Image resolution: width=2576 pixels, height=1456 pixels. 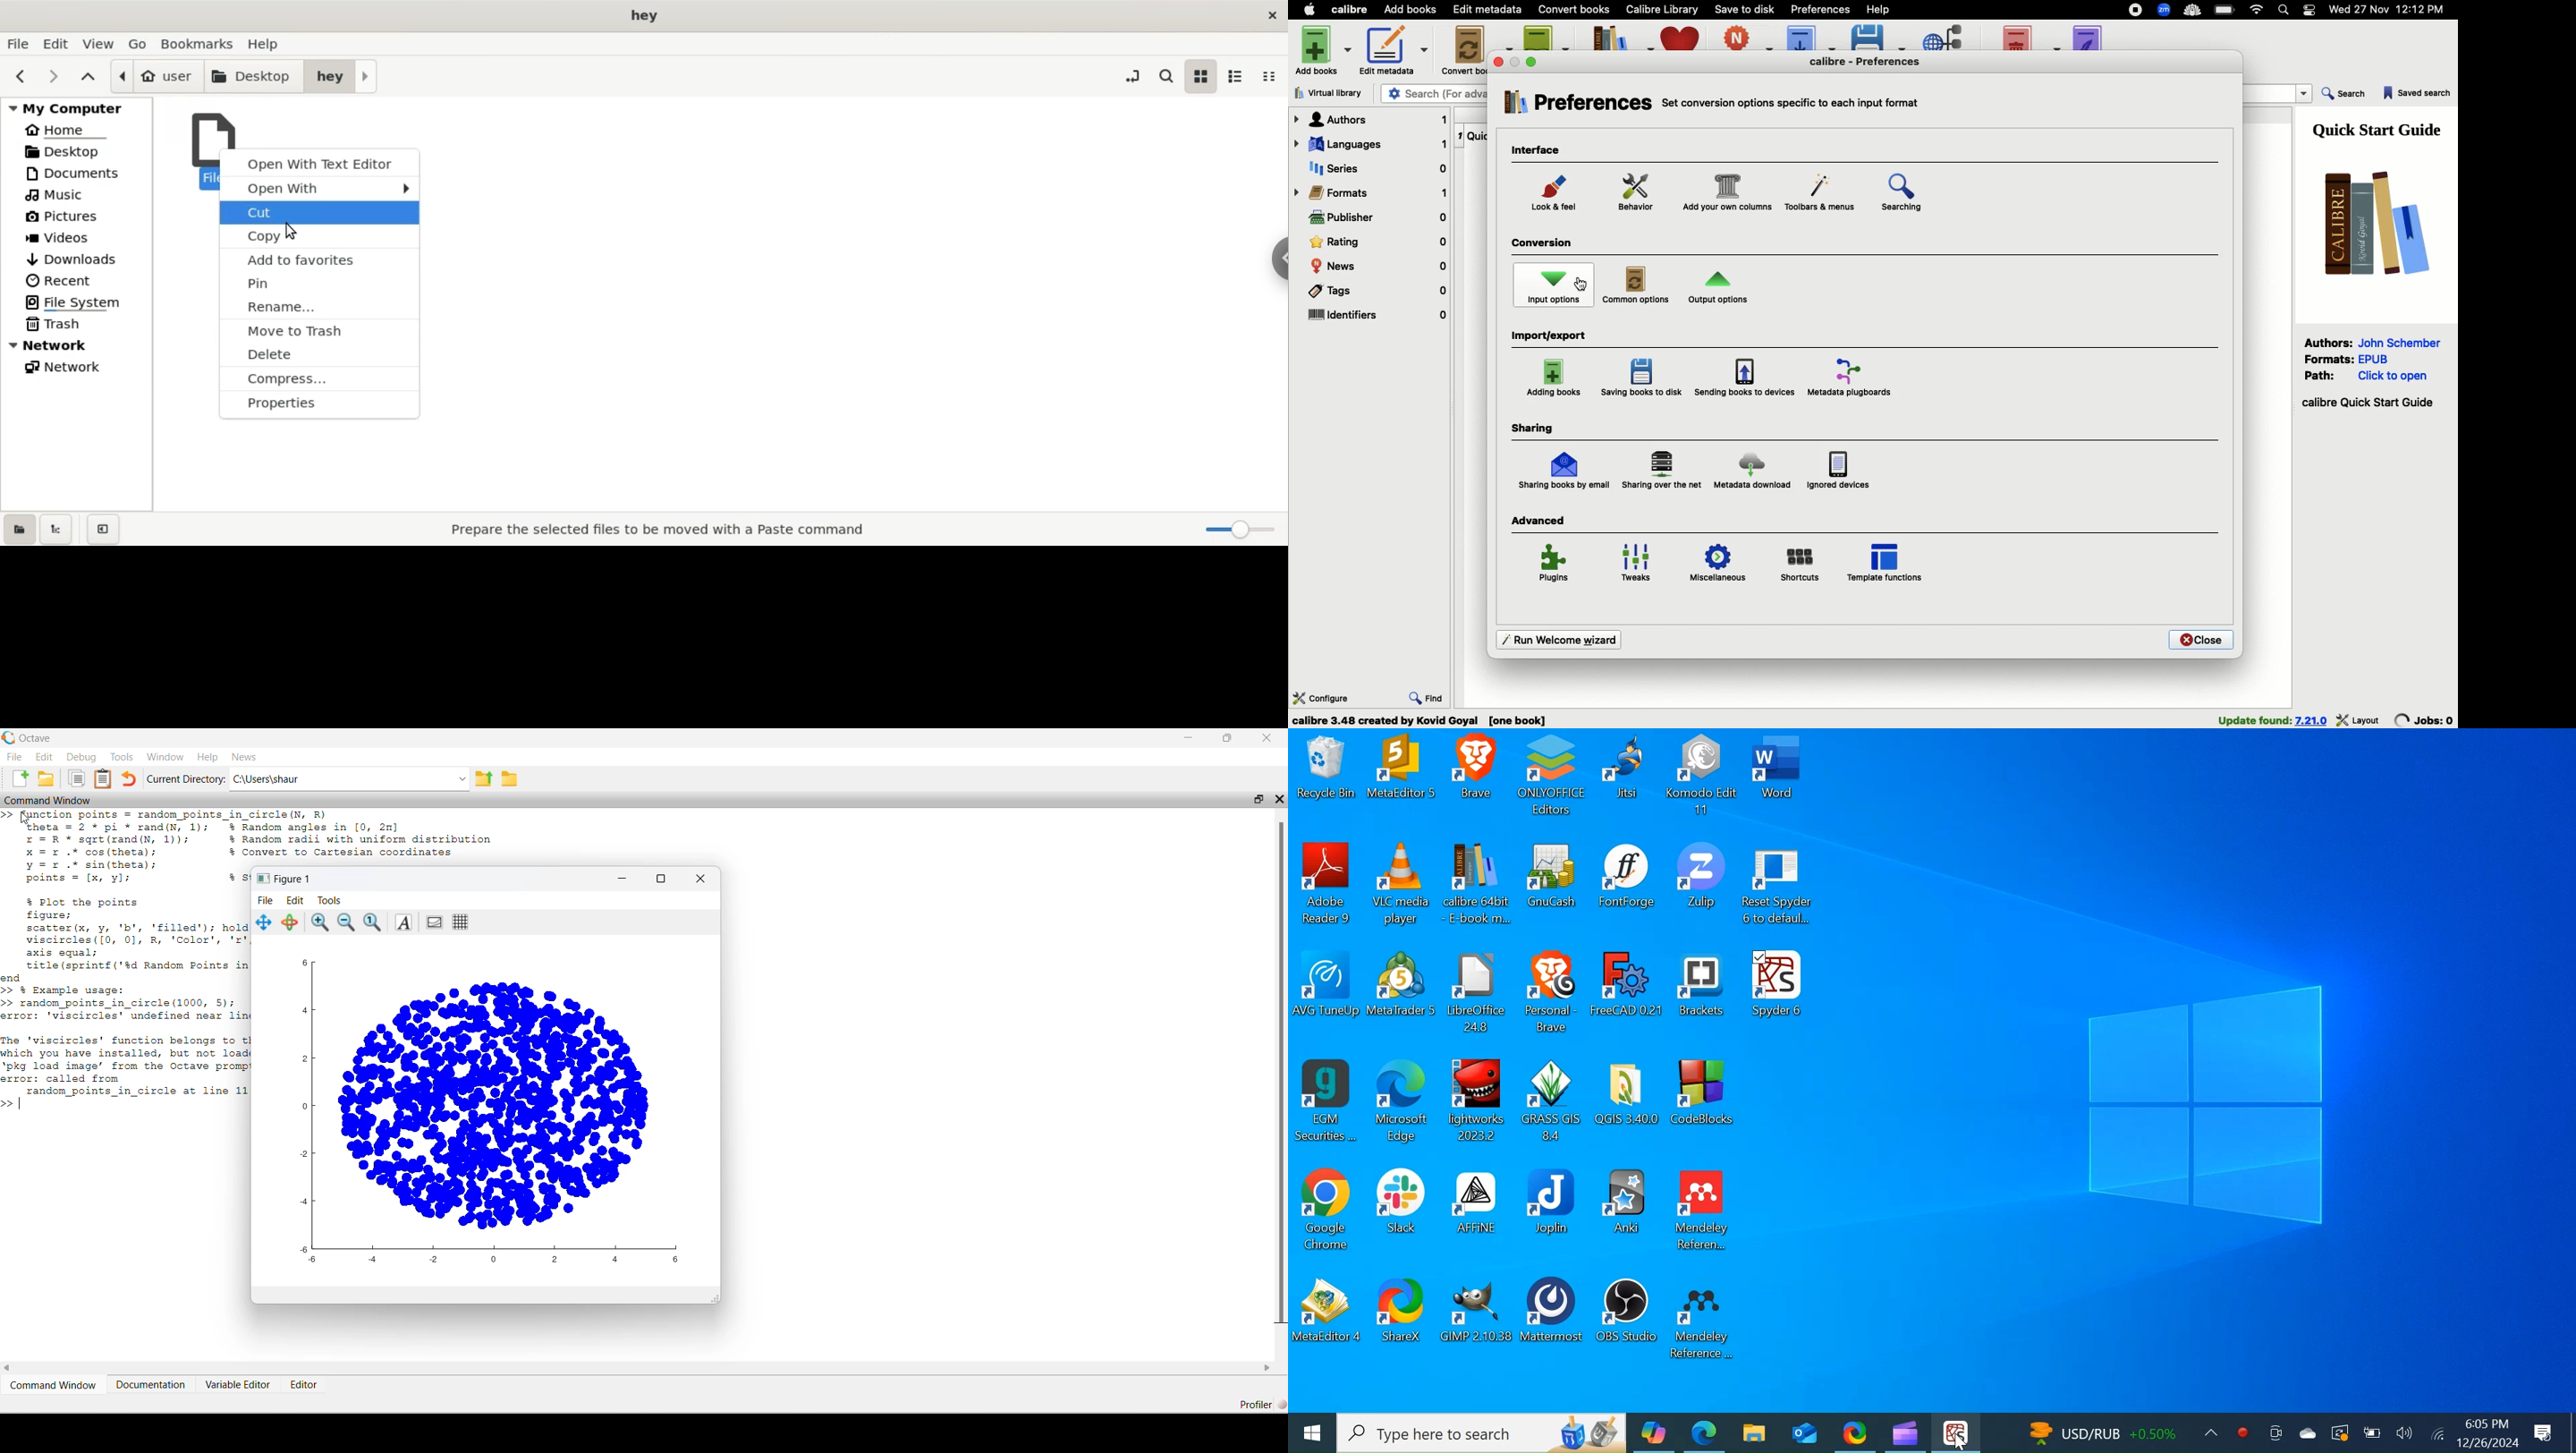 I want to click on Adding books, so click(x=1555, y=378).